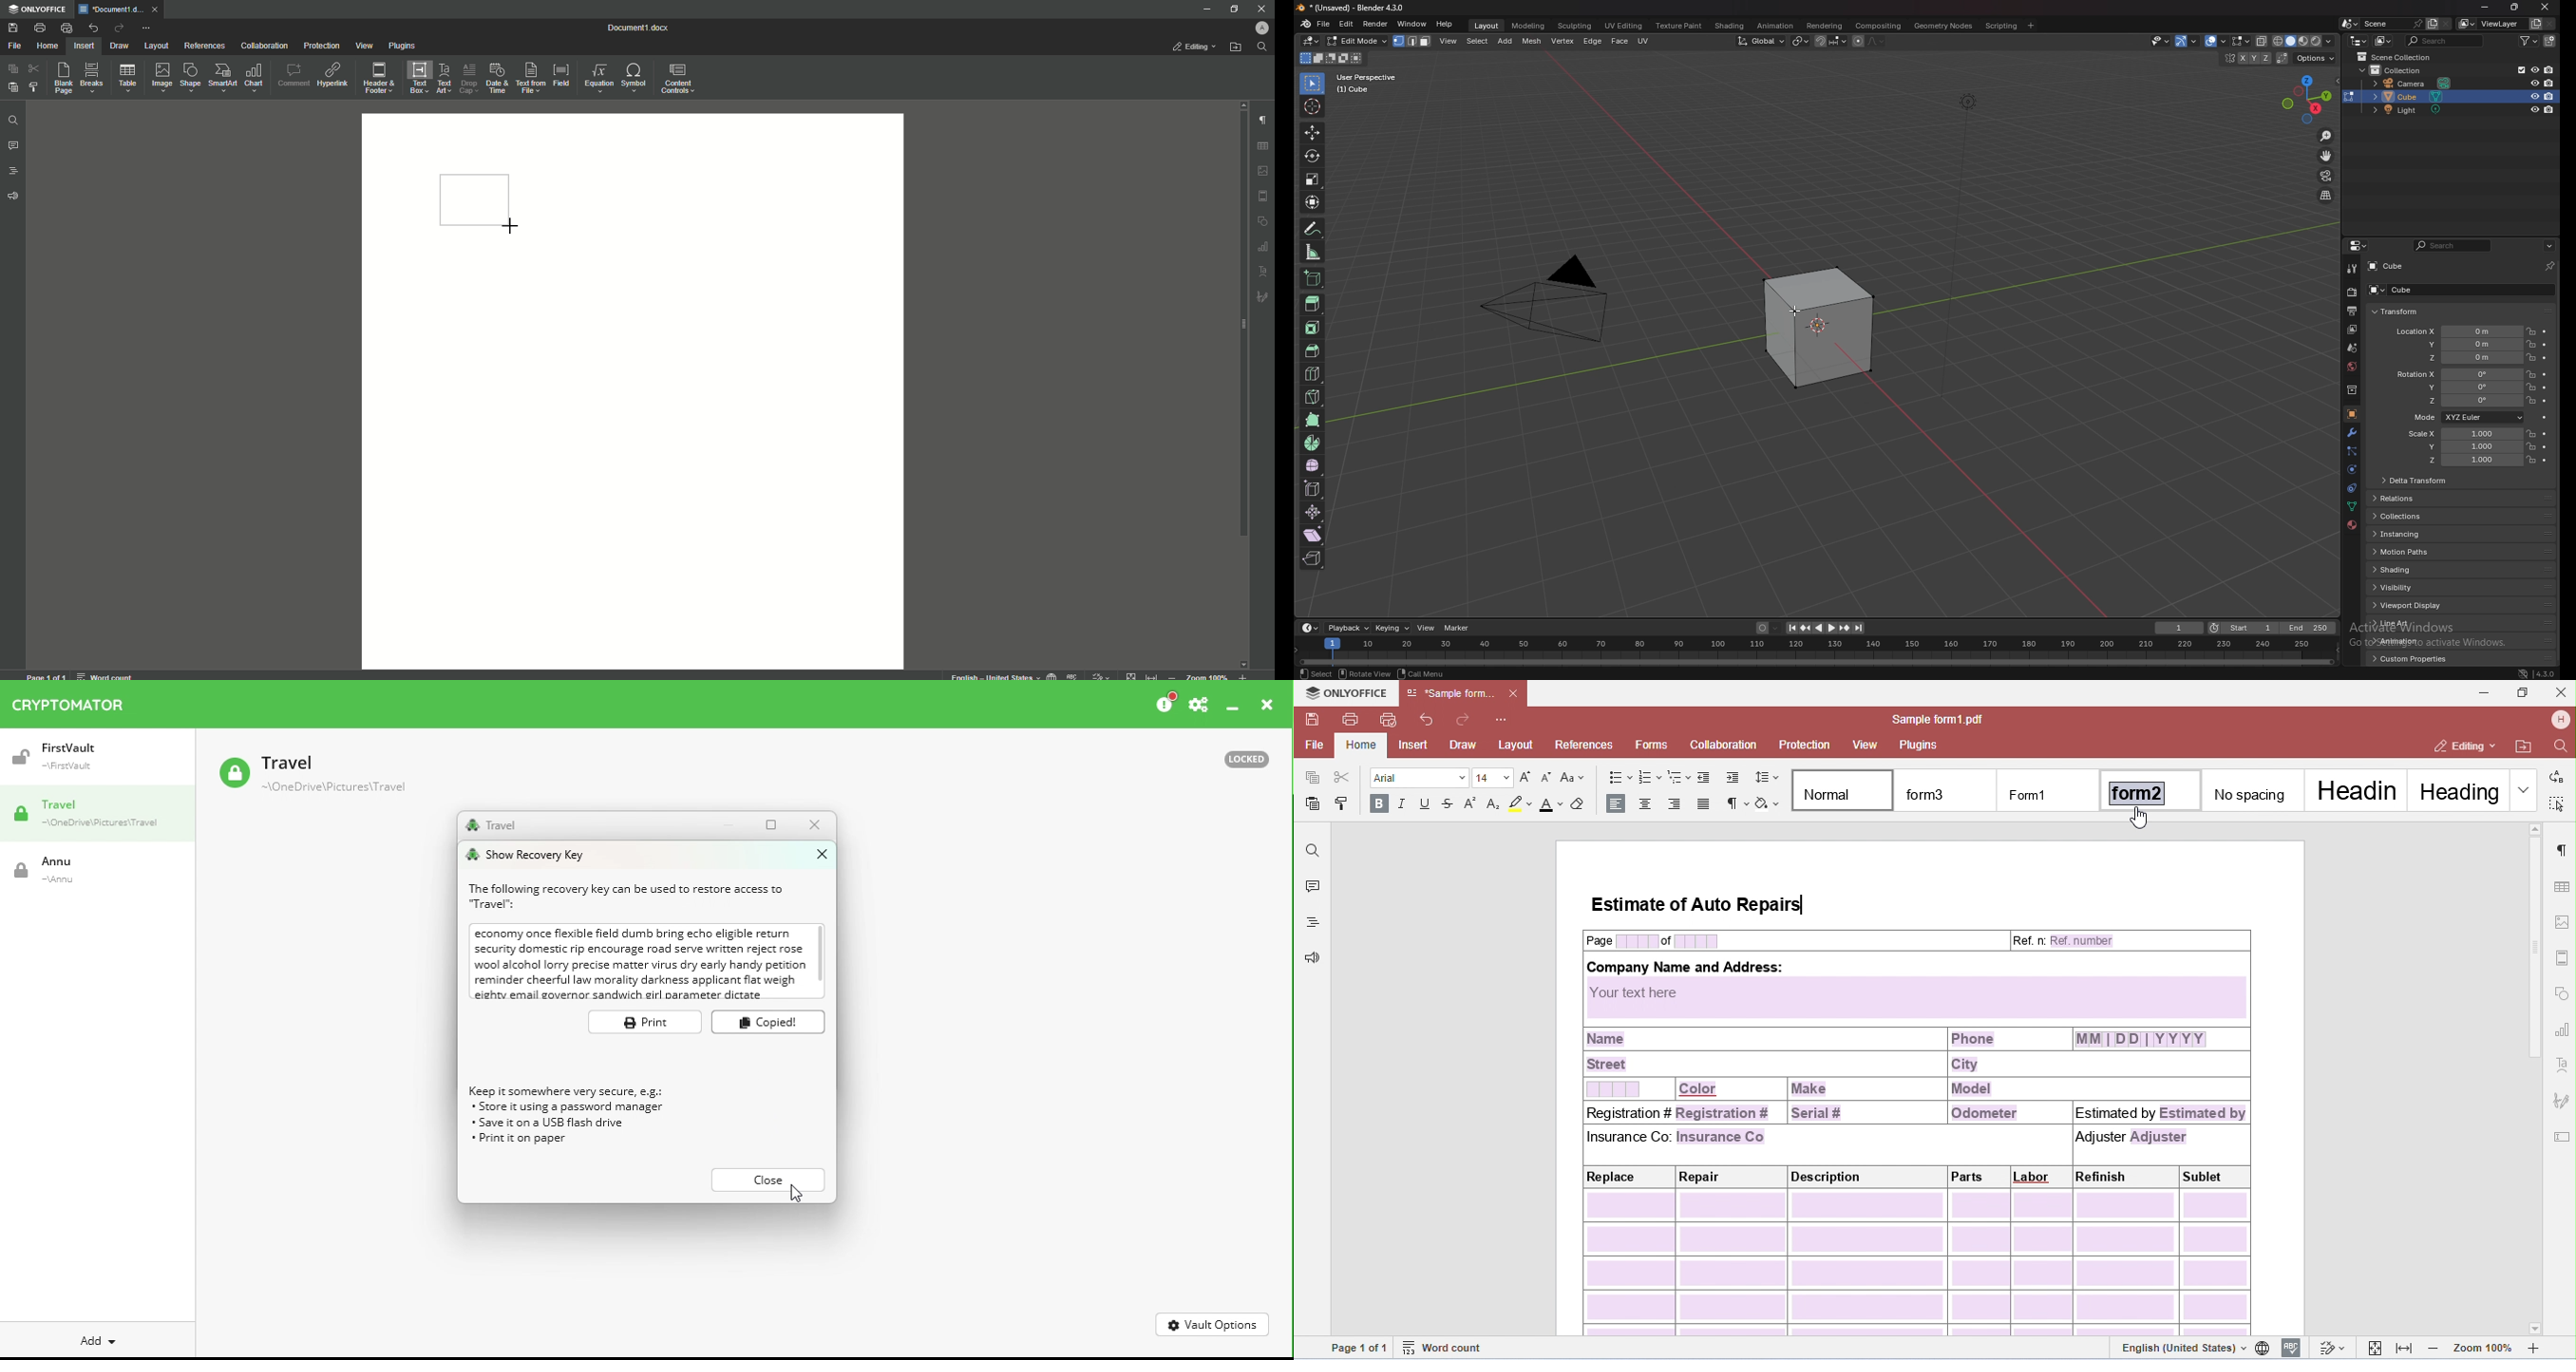 The image size is (2576, 1372). I want to click on view layer, so click(2351, 331).